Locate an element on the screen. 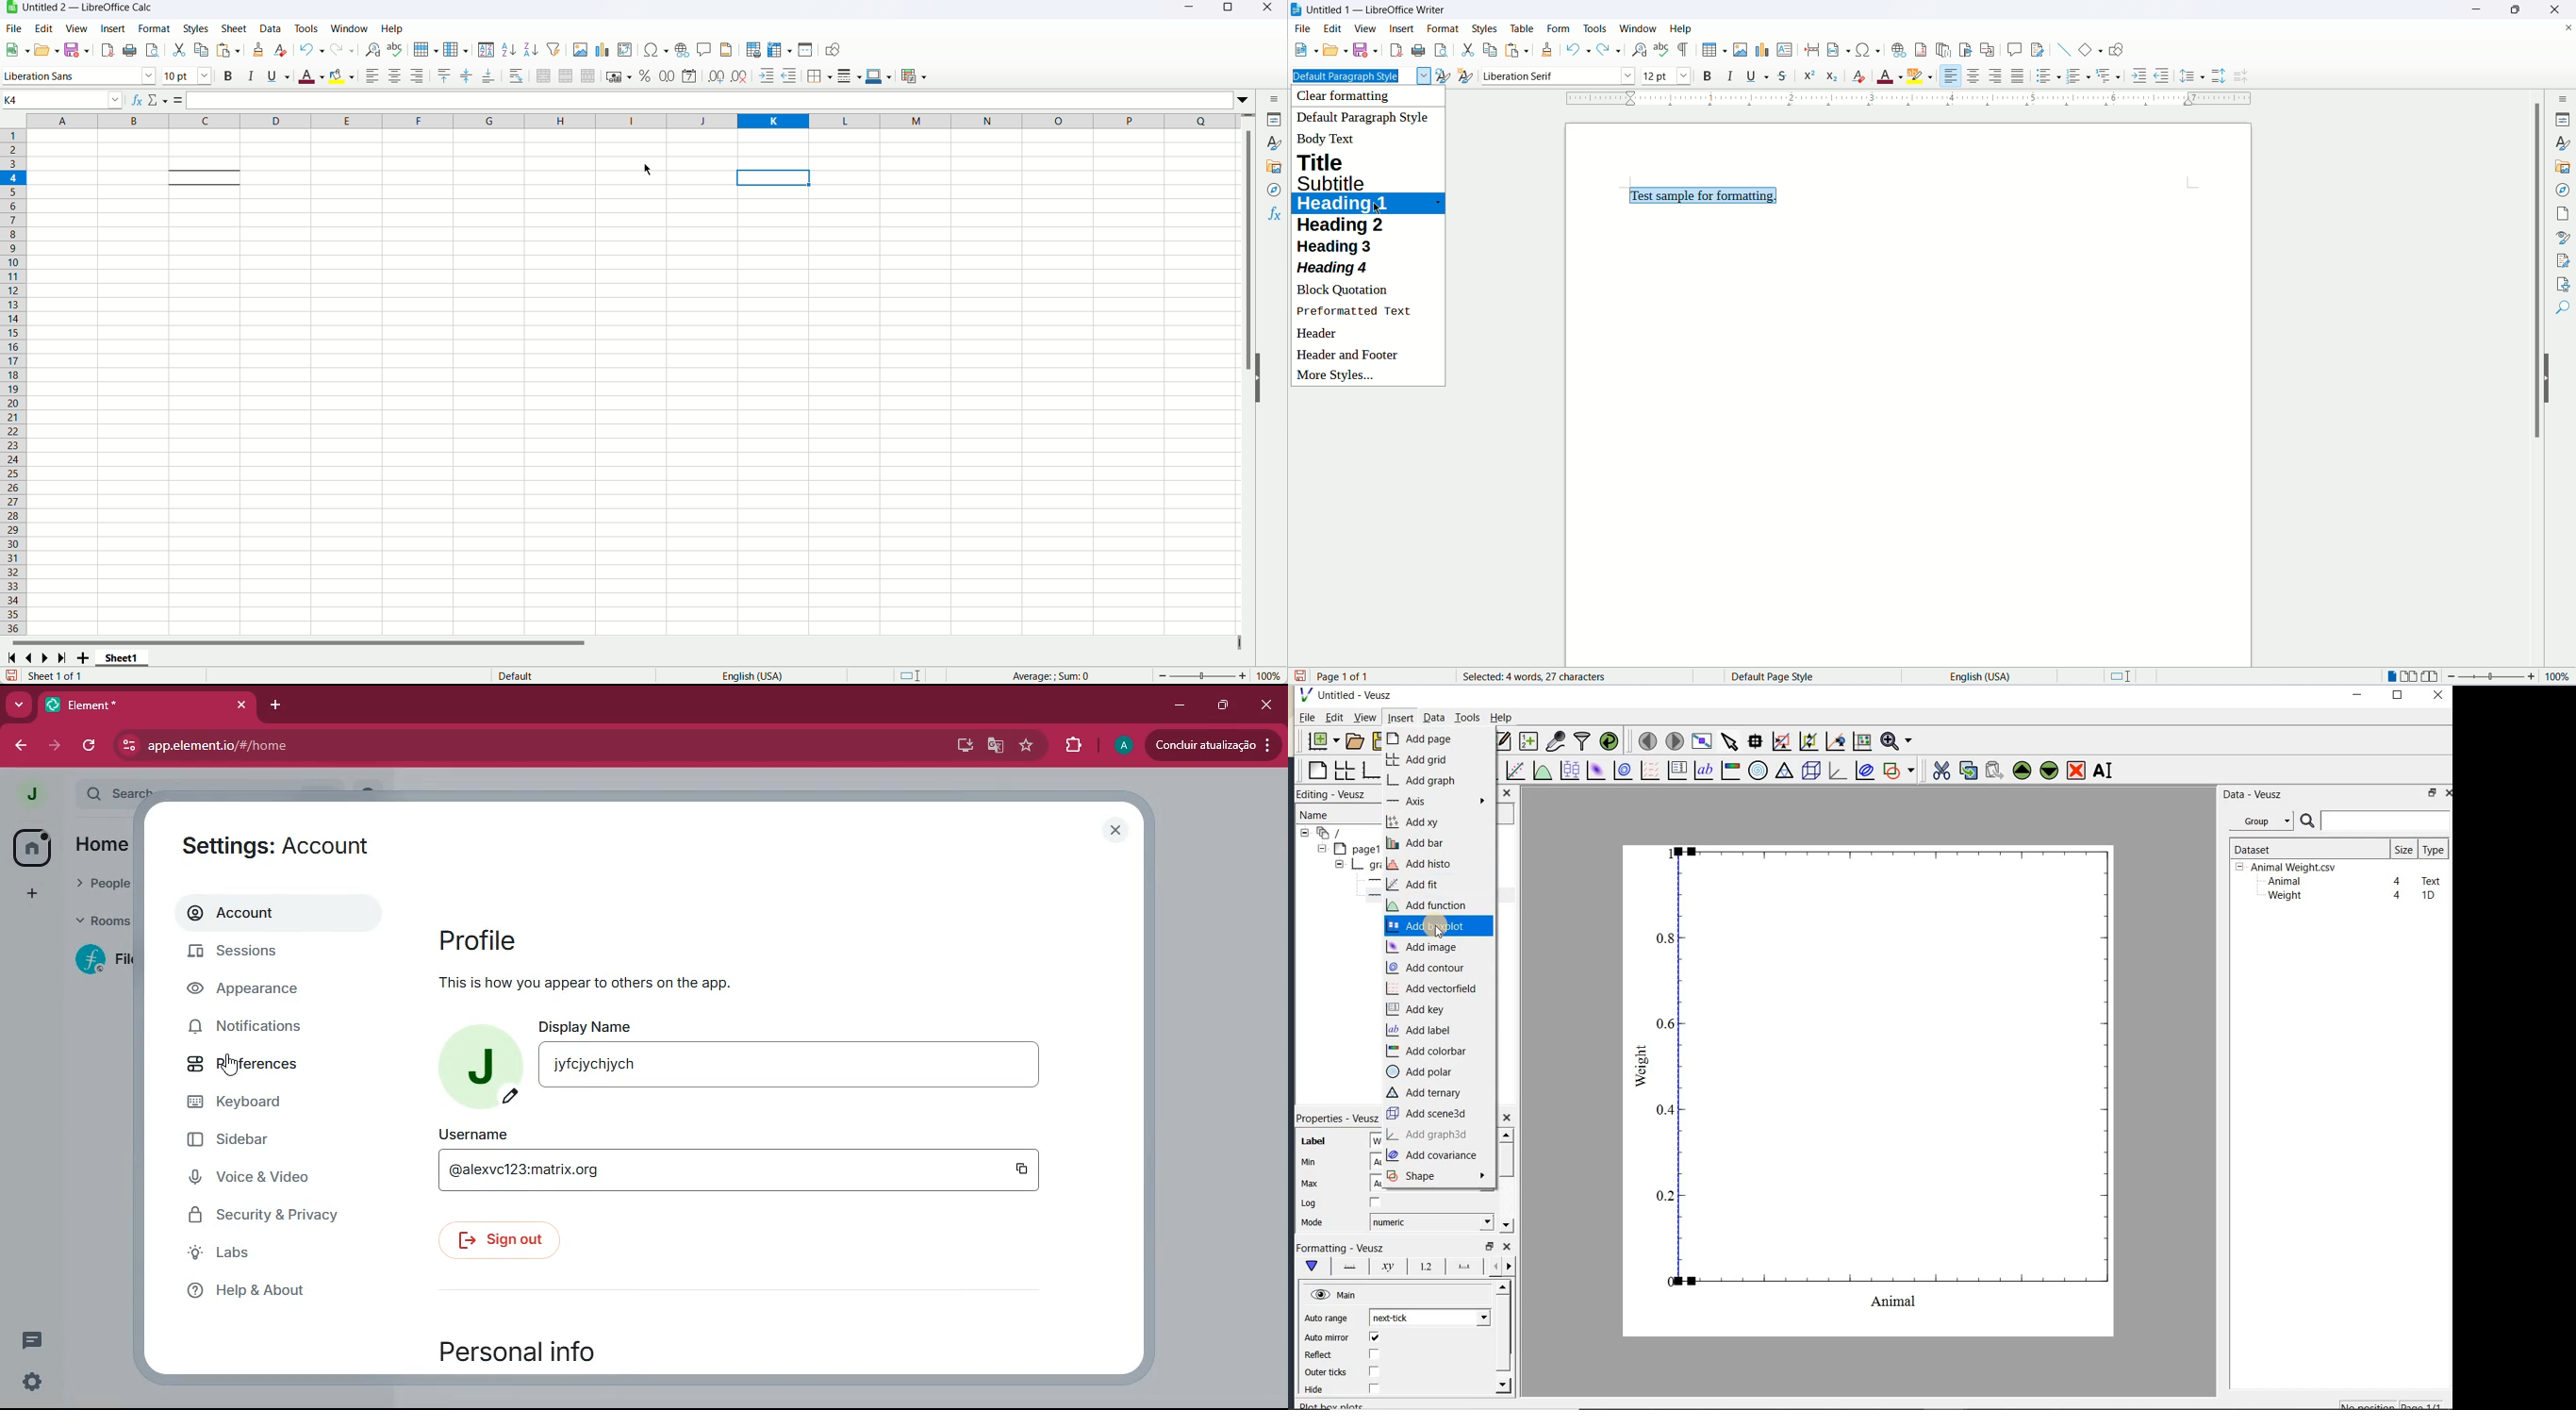  unordered list is located at coordinates (2047, 75).